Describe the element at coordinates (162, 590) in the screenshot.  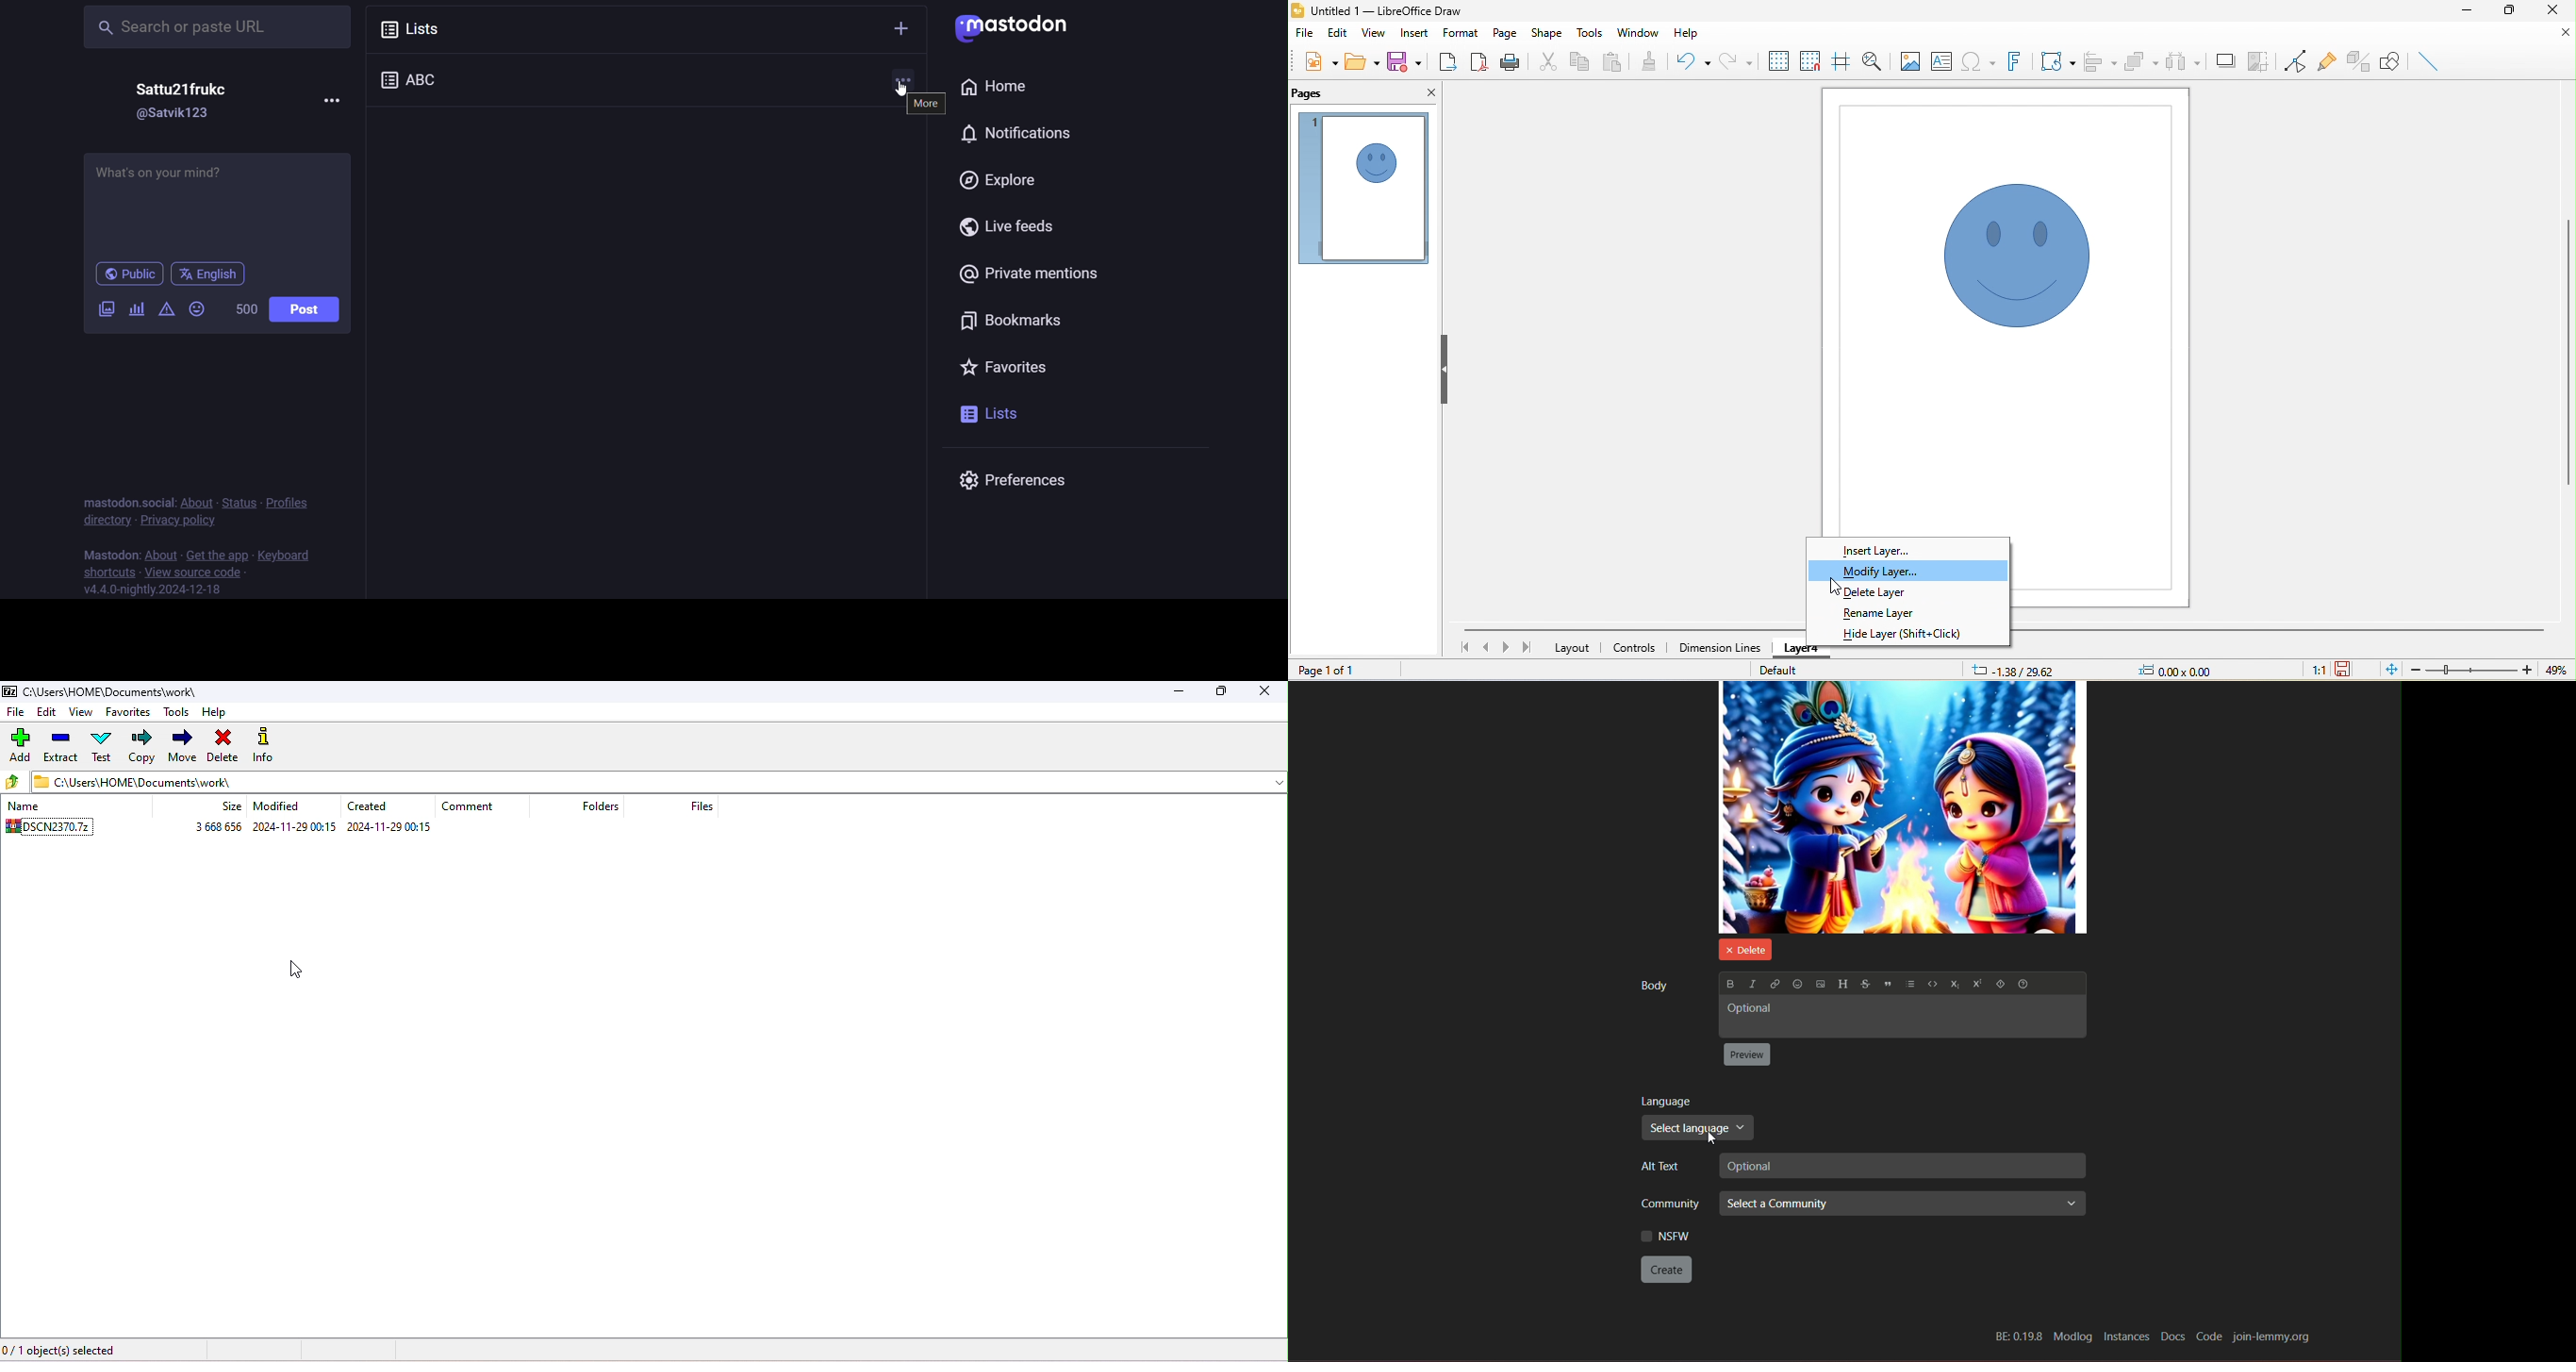
I see `version` at that location.